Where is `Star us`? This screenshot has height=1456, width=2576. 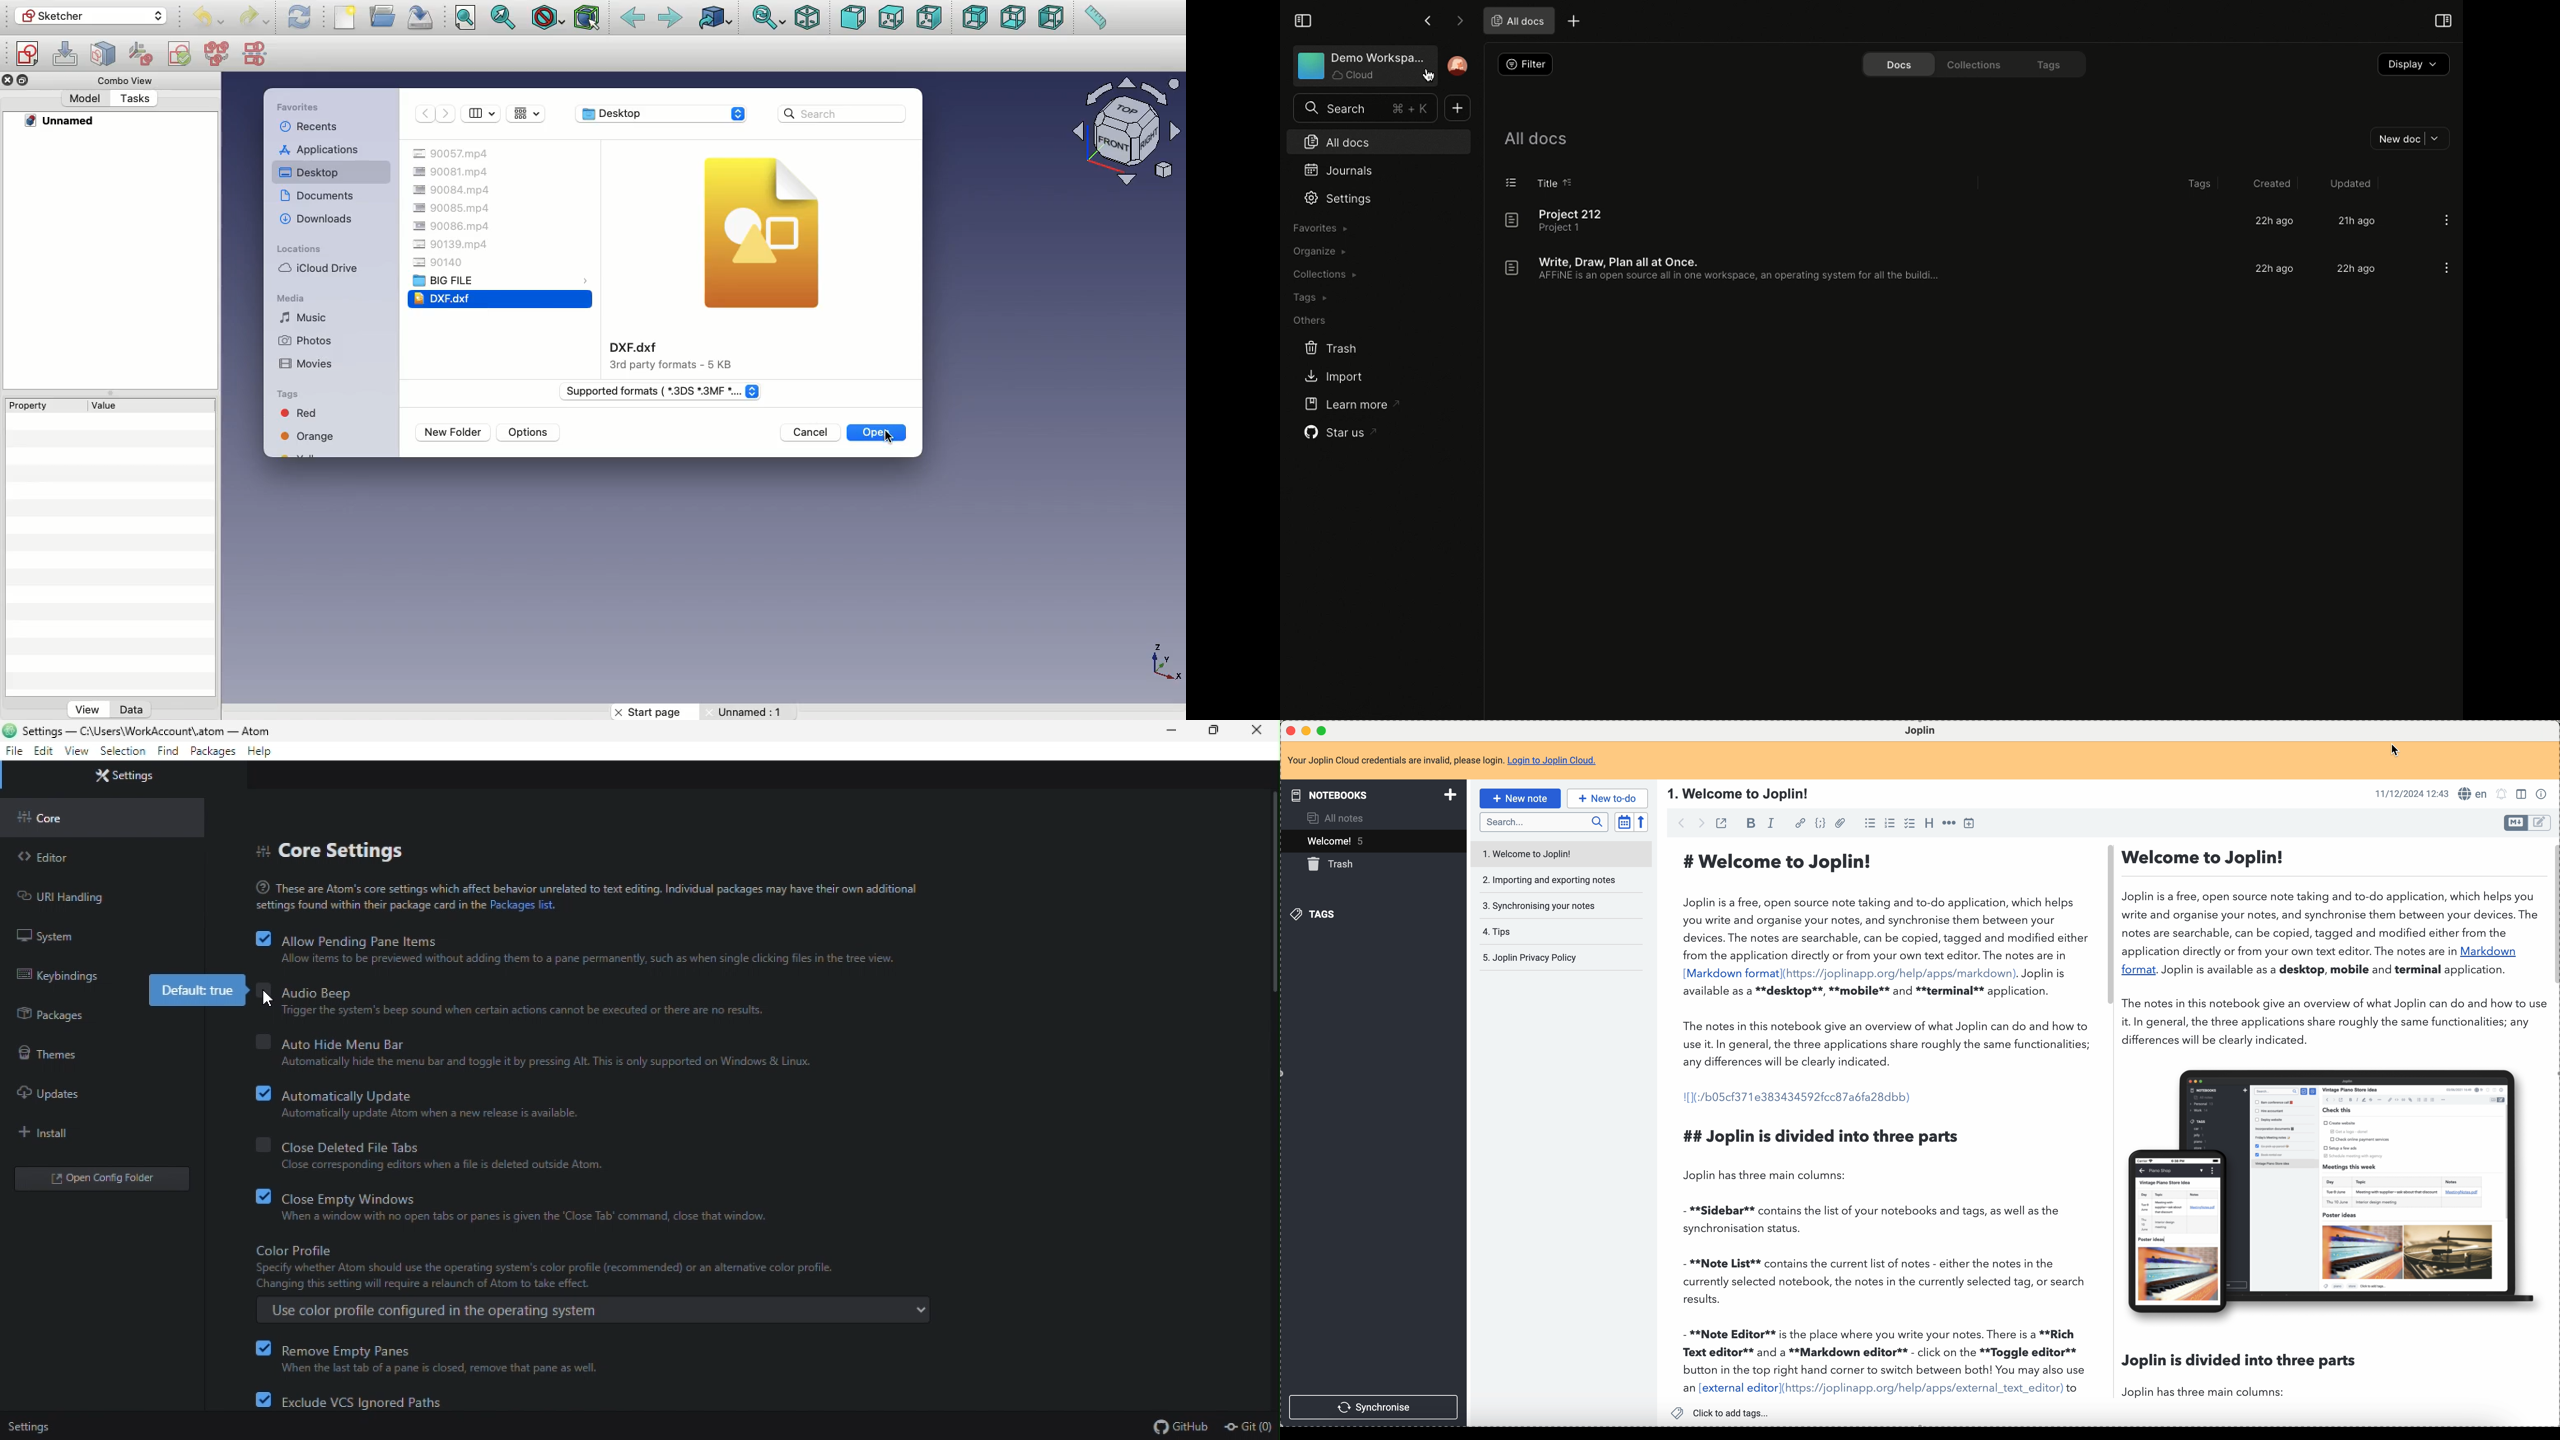
Star us is located at coordinates (1342, 432).